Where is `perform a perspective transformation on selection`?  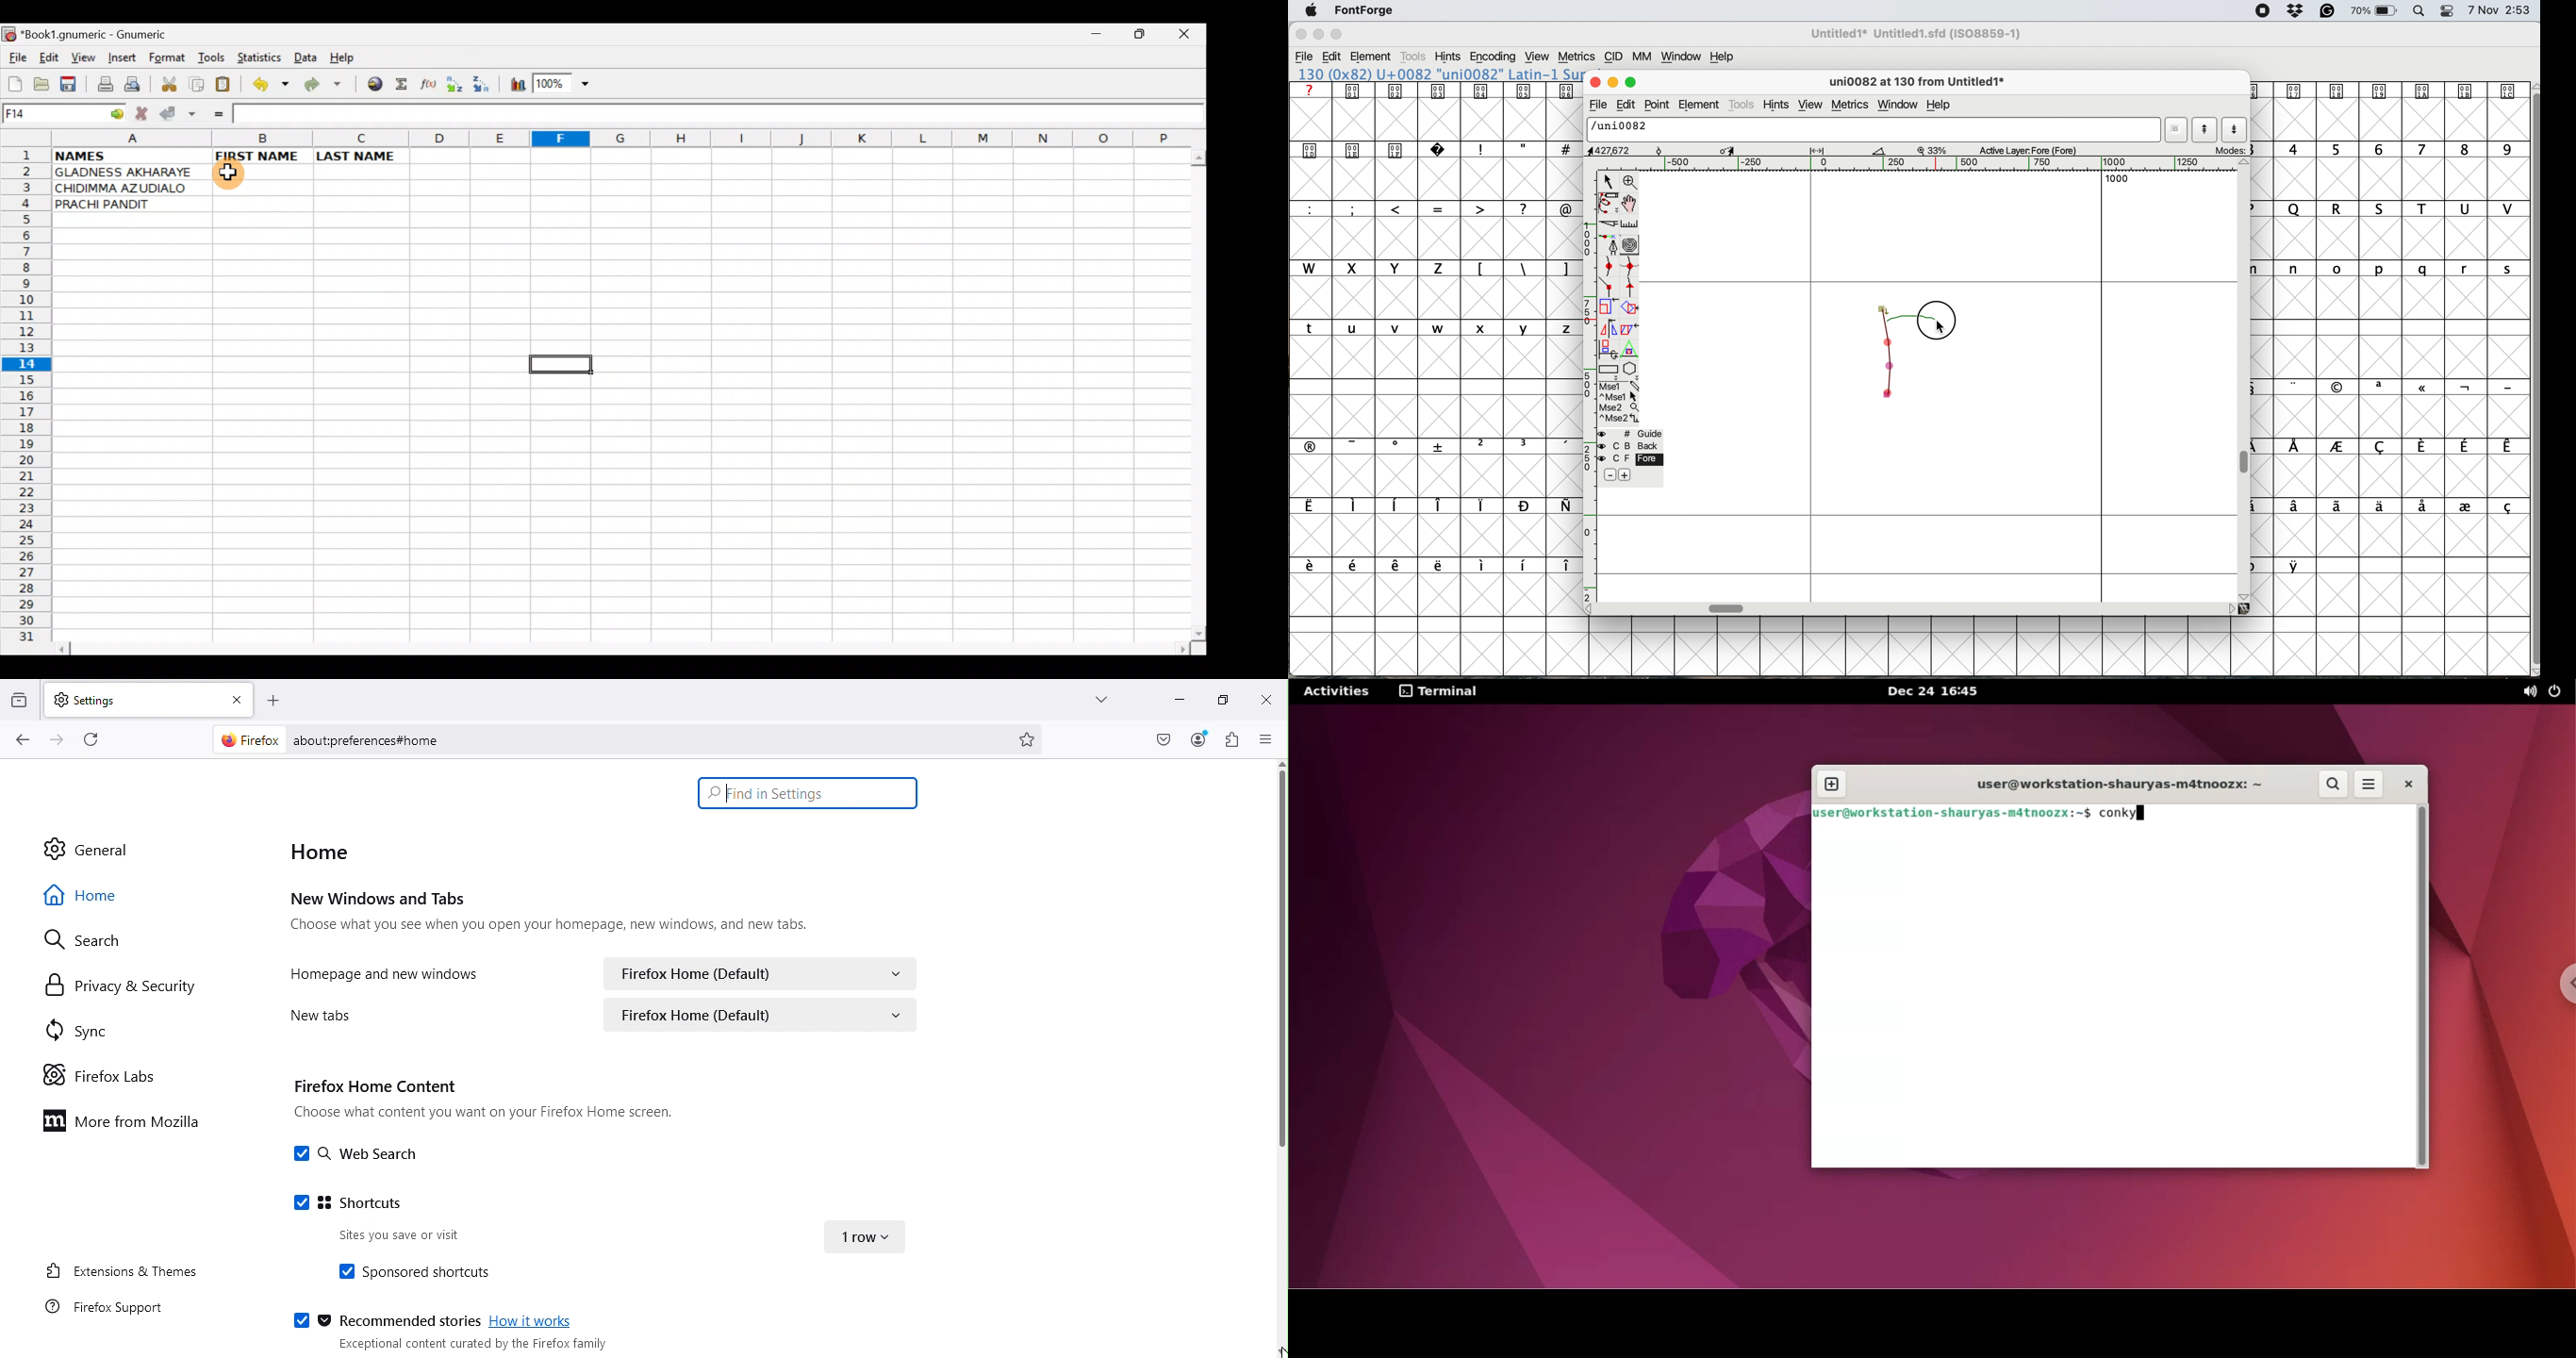
perform a perspective transformation on selection is located at coordinates (1631, 352).